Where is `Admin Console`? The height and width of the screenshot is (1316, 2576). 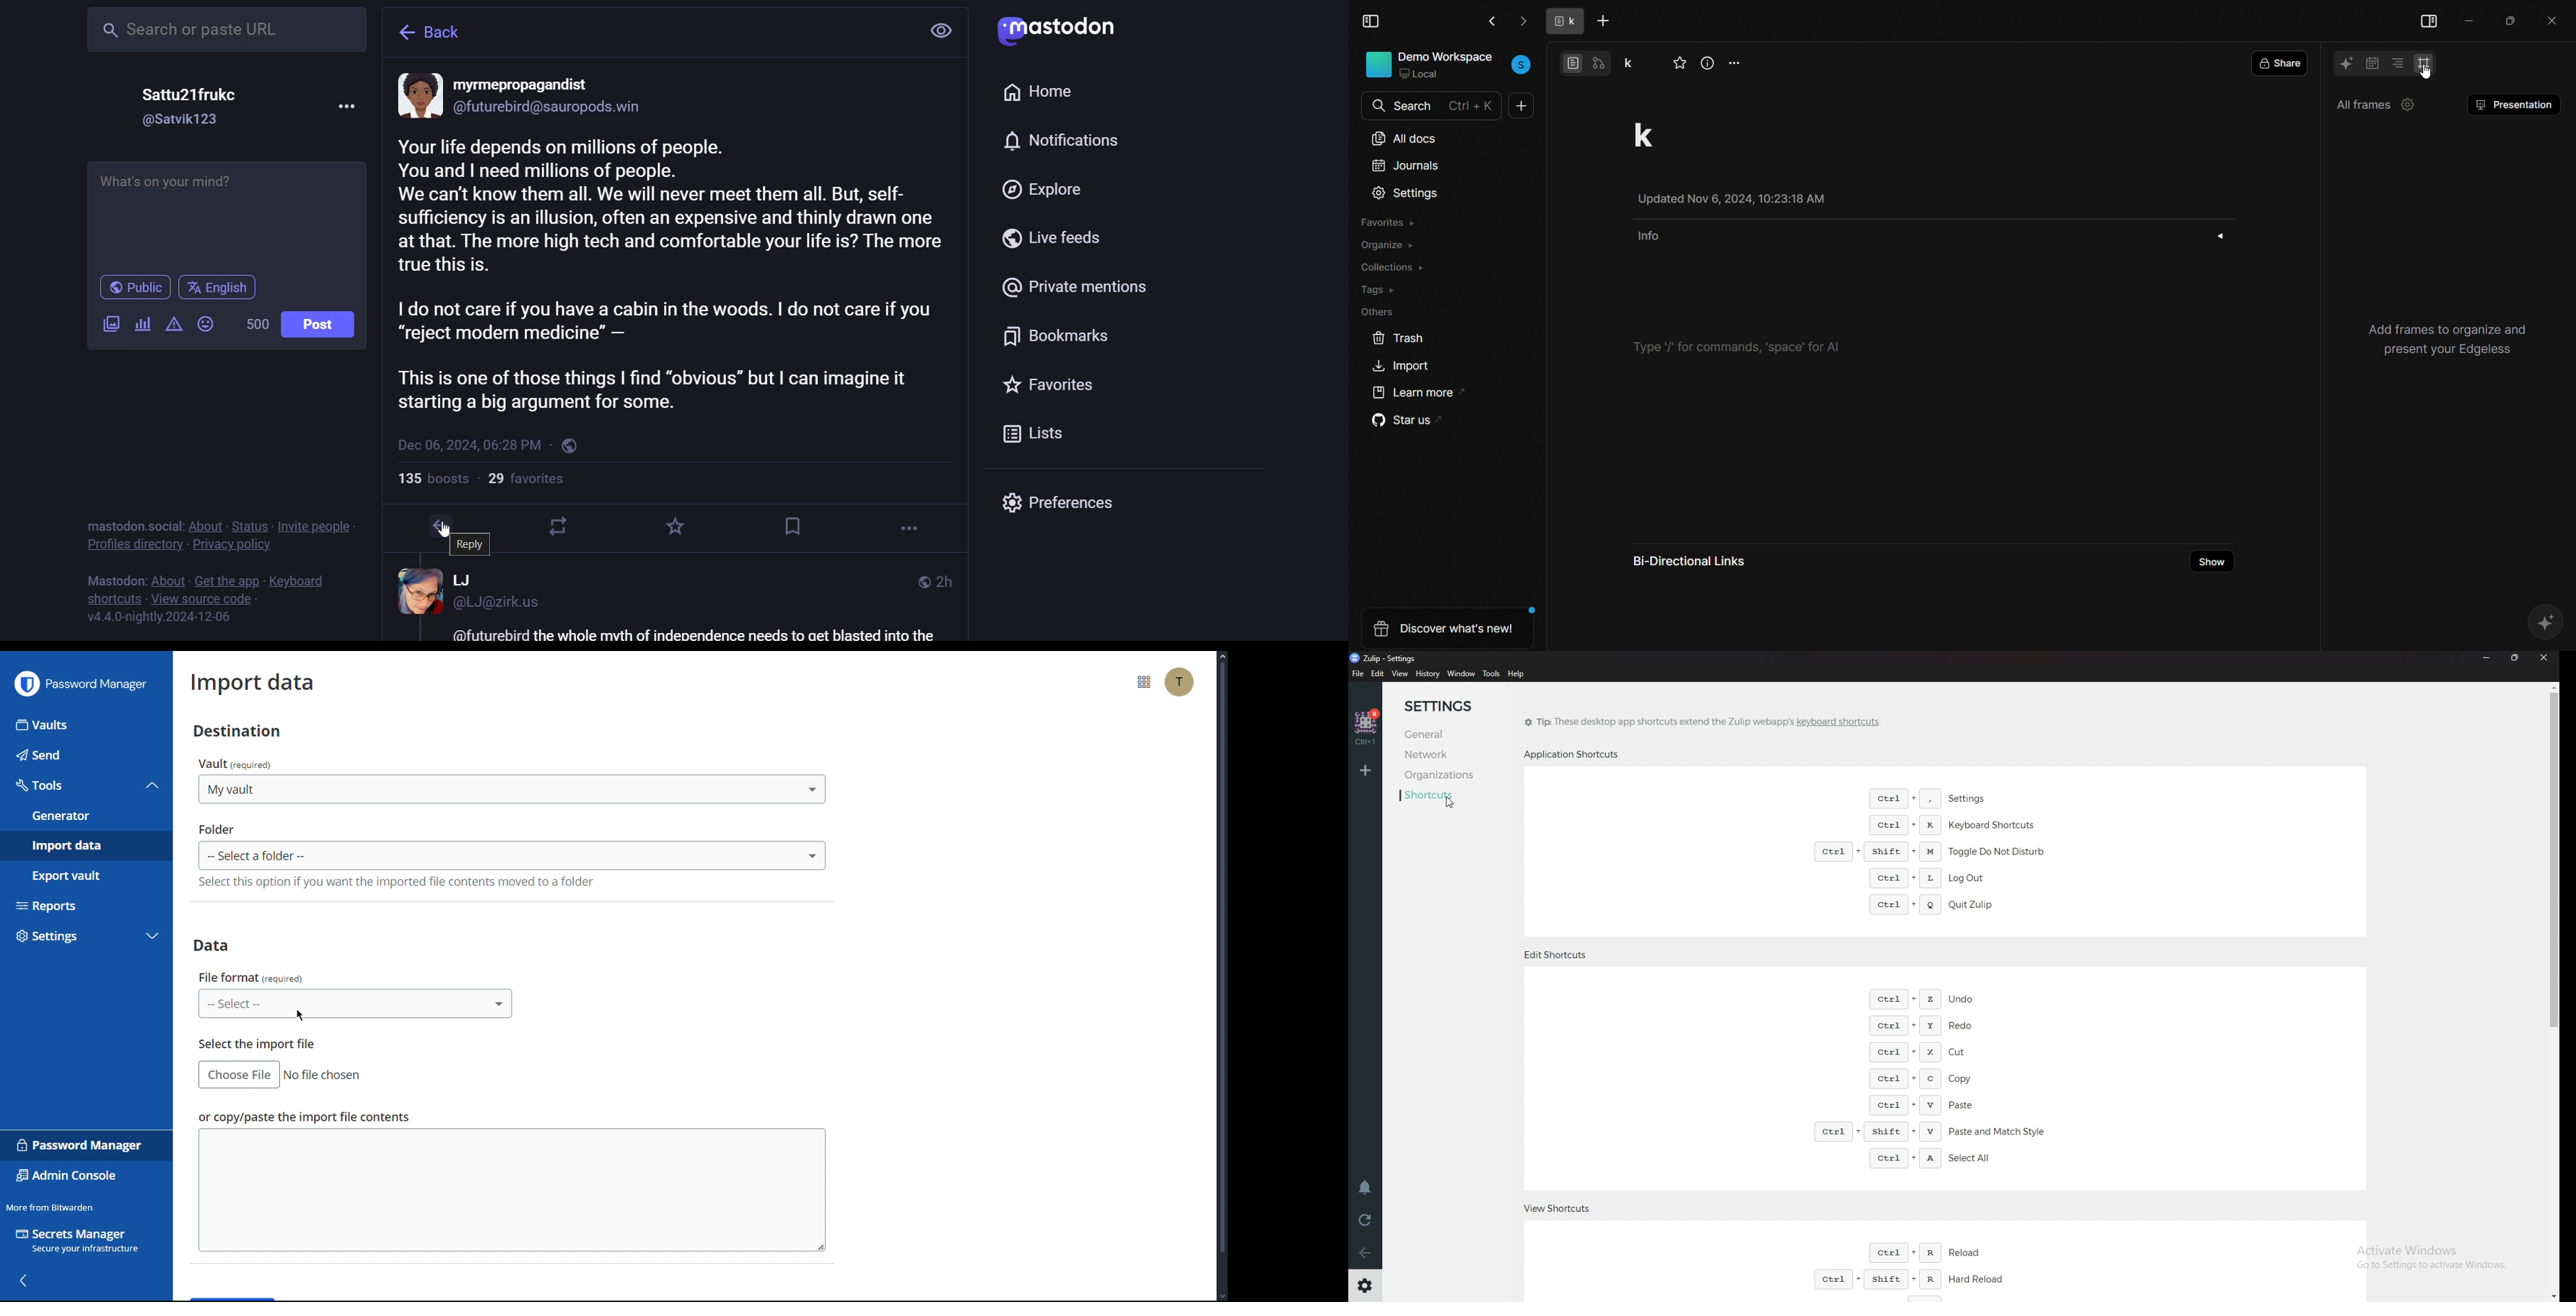 Admin Console is located at coordinates (68, 1177).